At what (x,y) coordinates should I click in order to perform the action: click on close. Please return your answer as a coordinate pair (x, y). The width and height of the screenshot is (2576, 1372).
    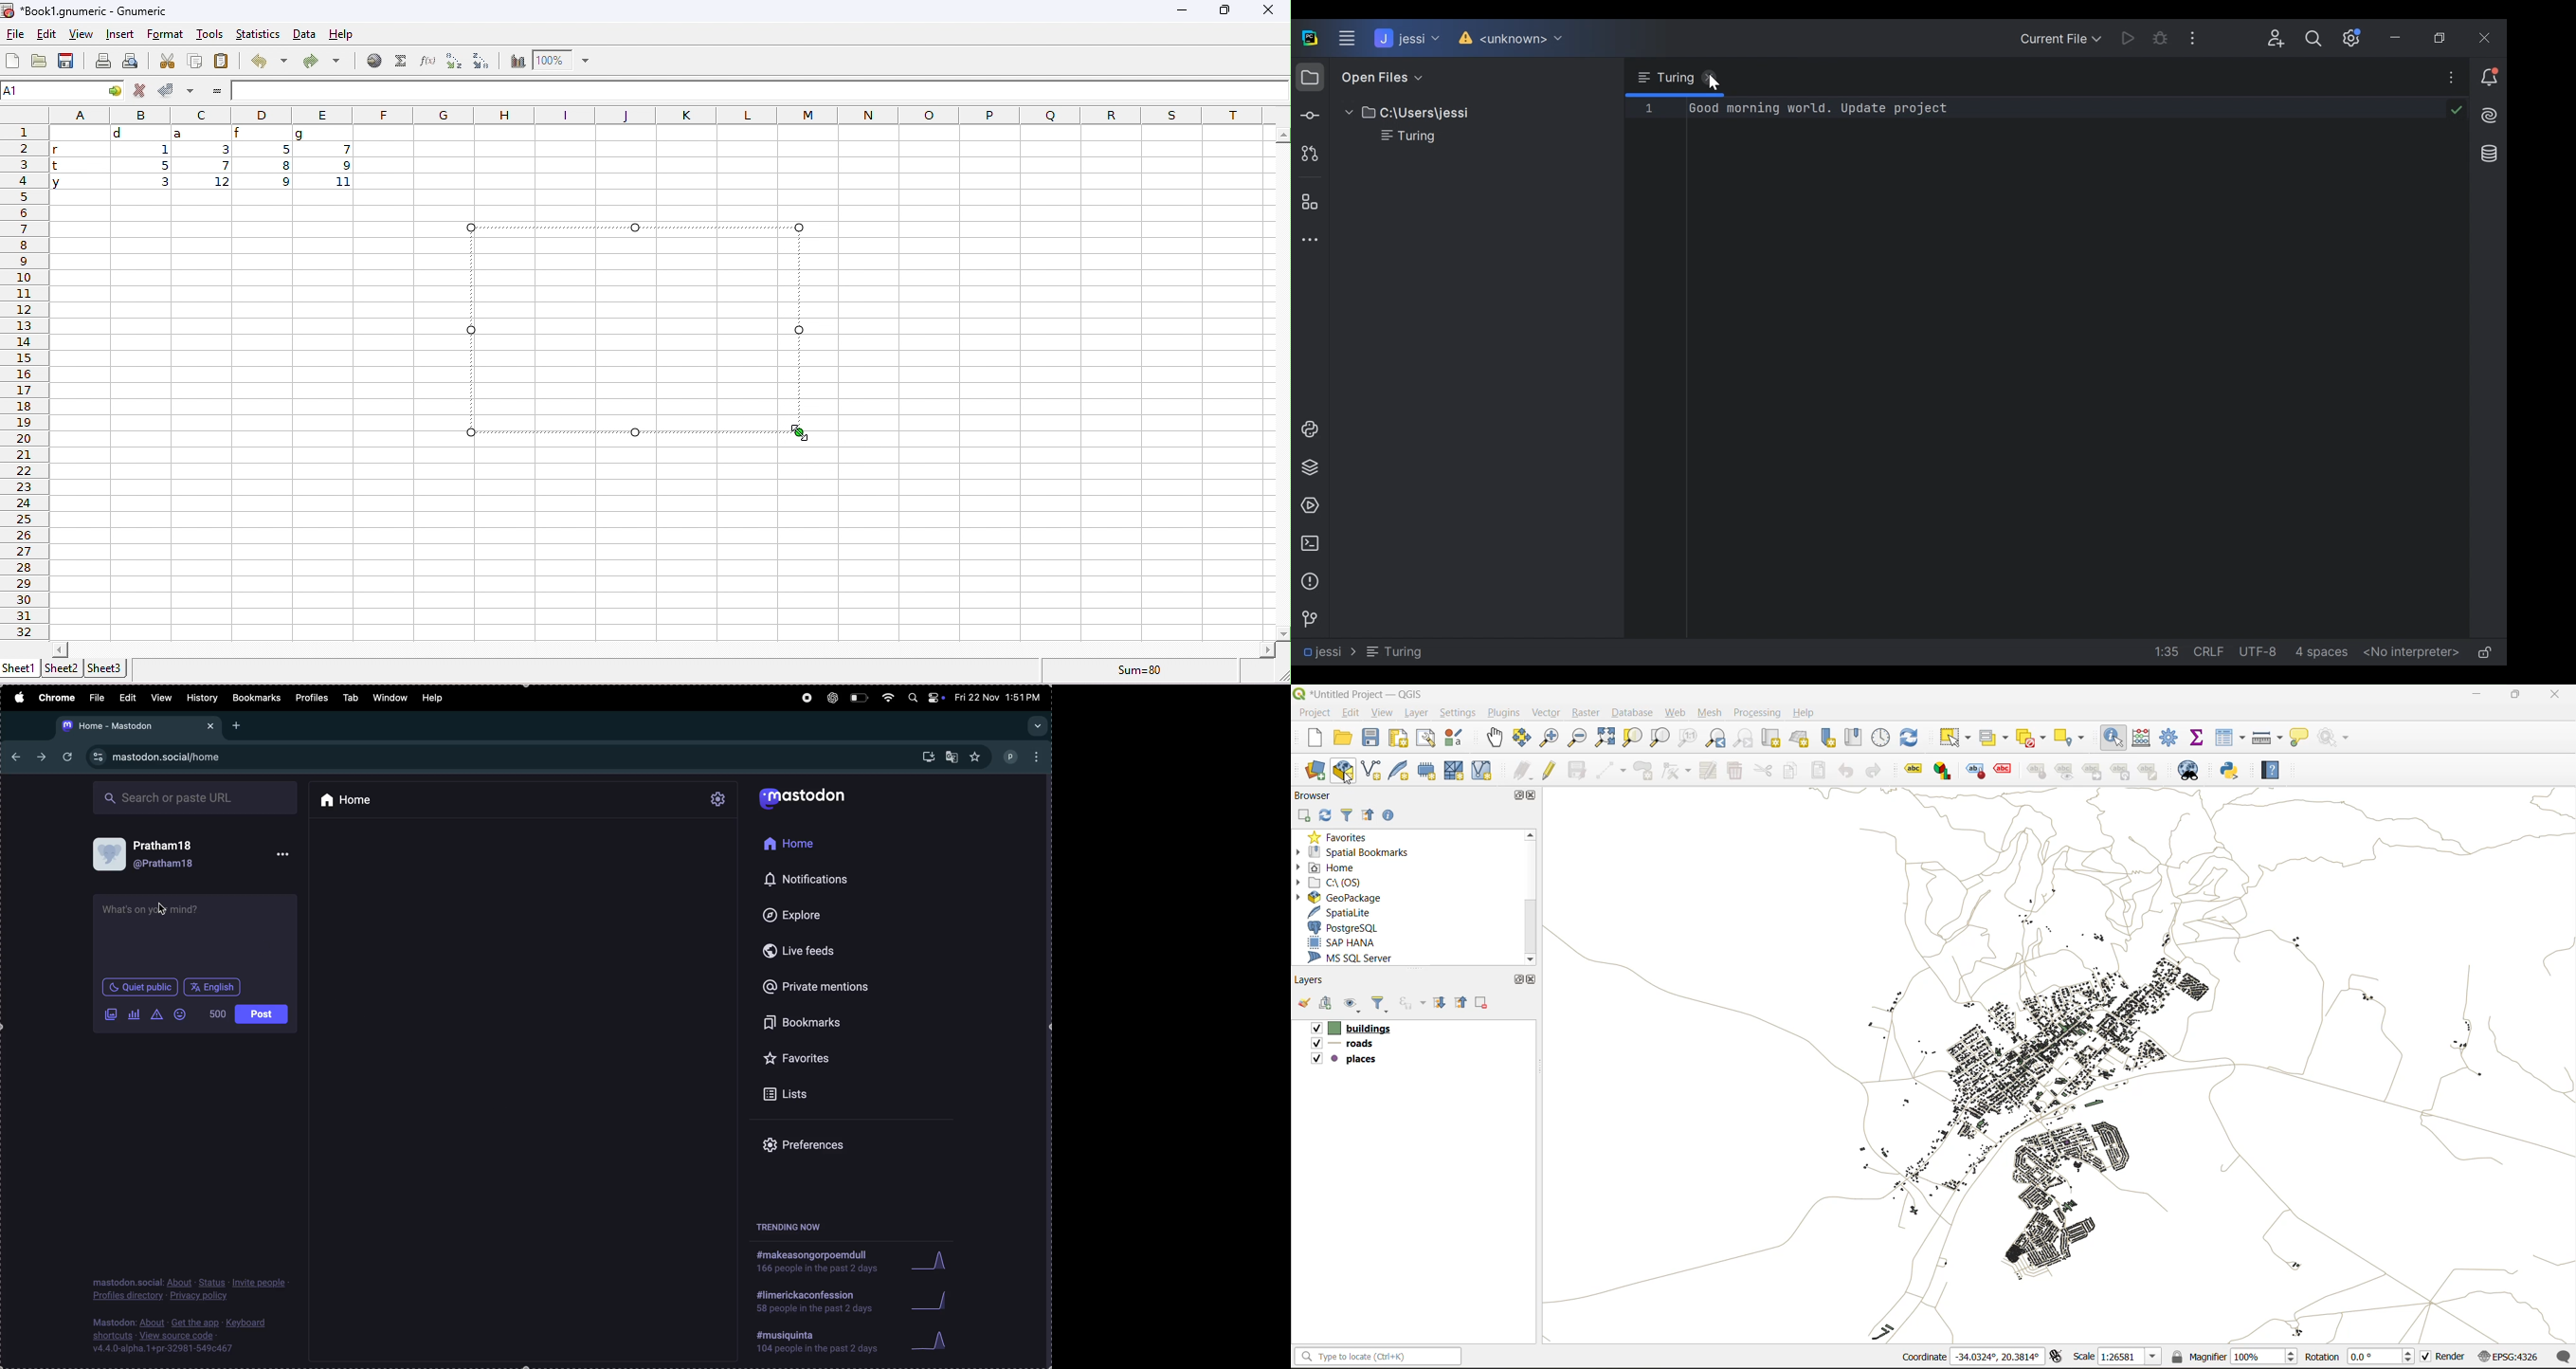
    Looking at the image, I should click on (2548, 696).